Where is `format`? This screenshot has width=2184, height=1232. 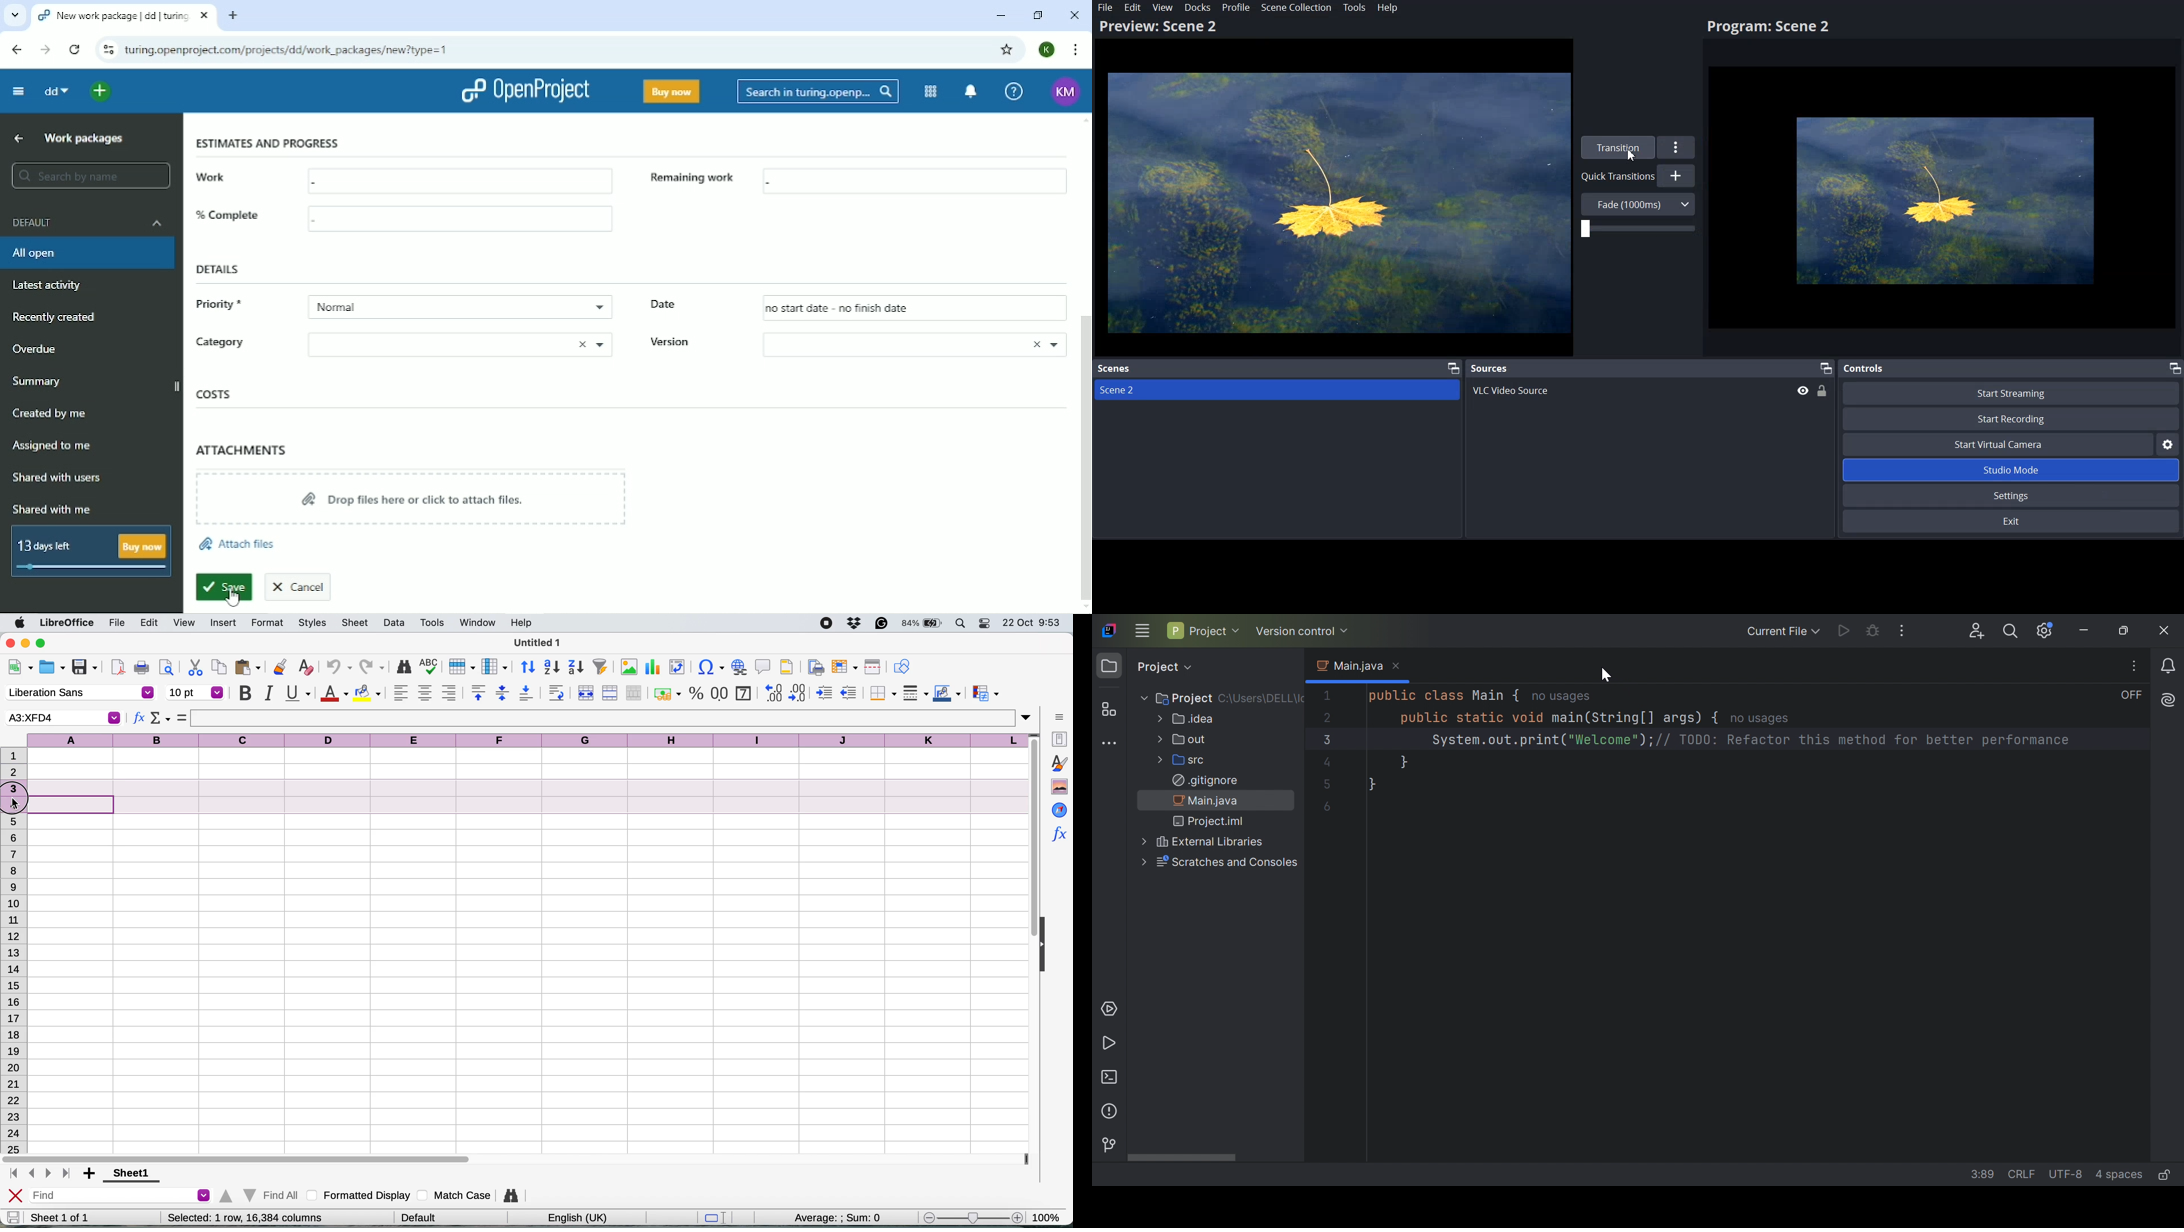 format is located at coordinates (268, 624).